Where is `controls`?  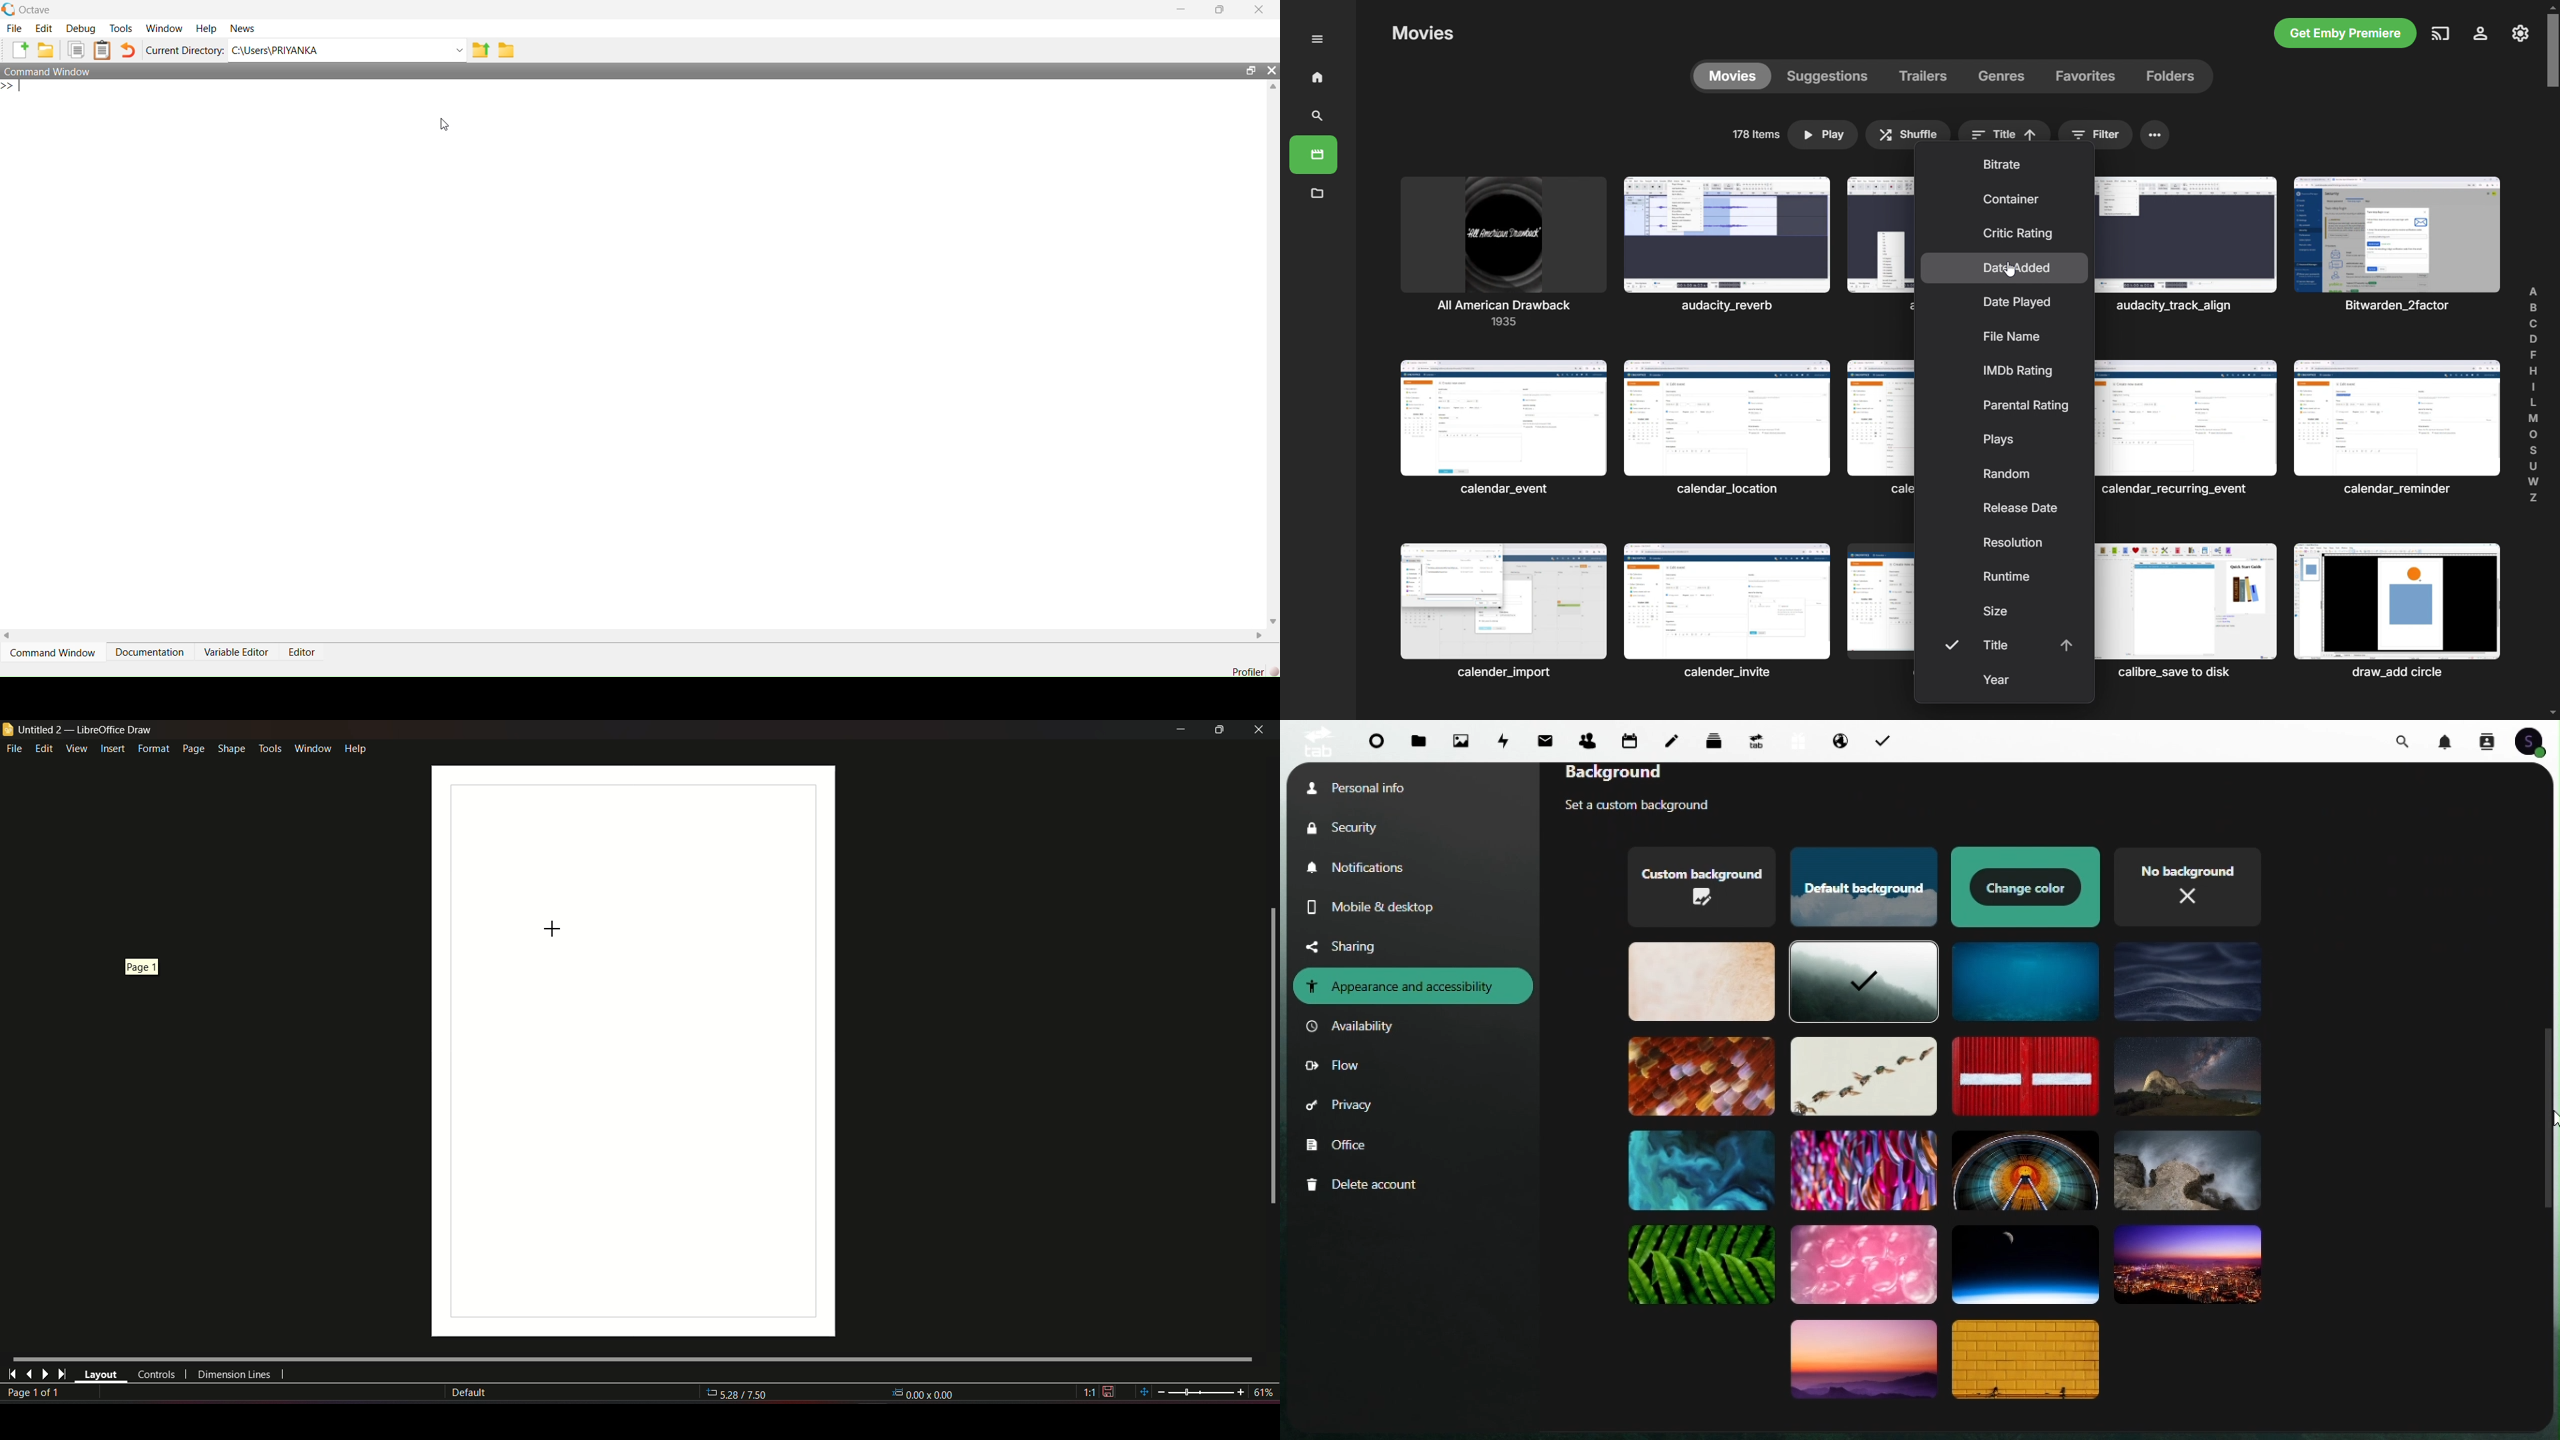 controls is located at coordinates (155, 1375).